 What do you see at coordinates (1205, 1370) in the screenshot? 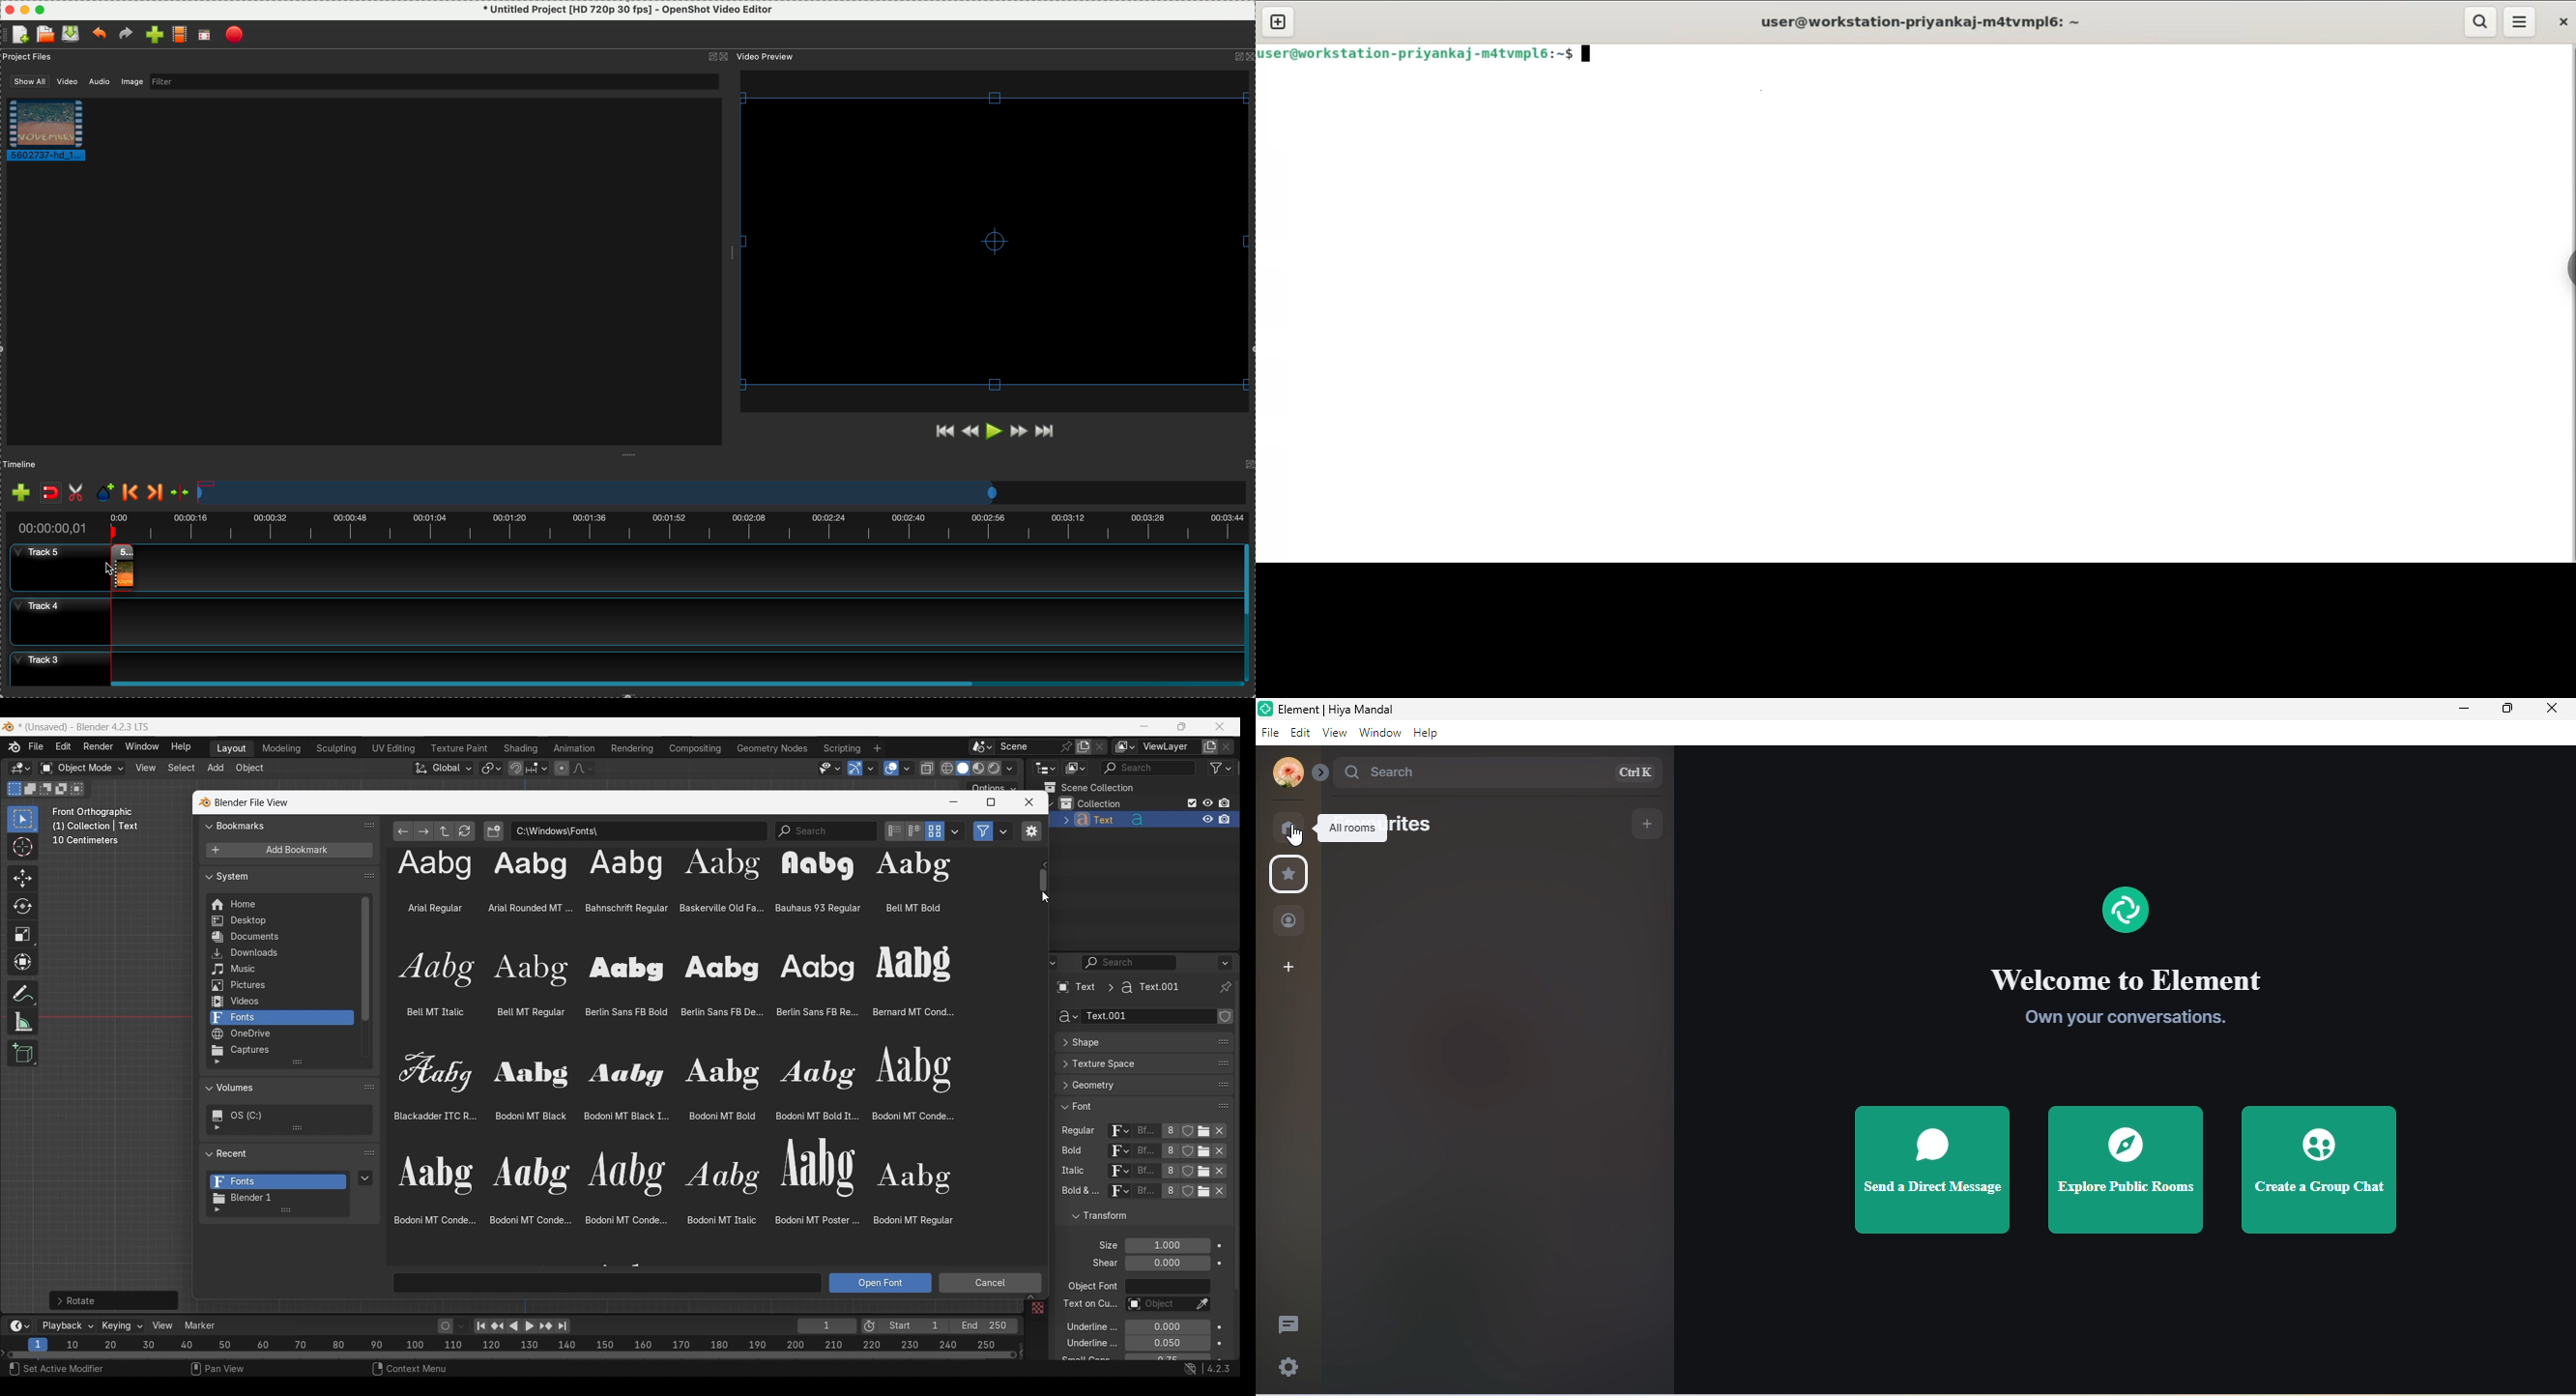
I see `shortcut` at bounding box center [1205, 1370].